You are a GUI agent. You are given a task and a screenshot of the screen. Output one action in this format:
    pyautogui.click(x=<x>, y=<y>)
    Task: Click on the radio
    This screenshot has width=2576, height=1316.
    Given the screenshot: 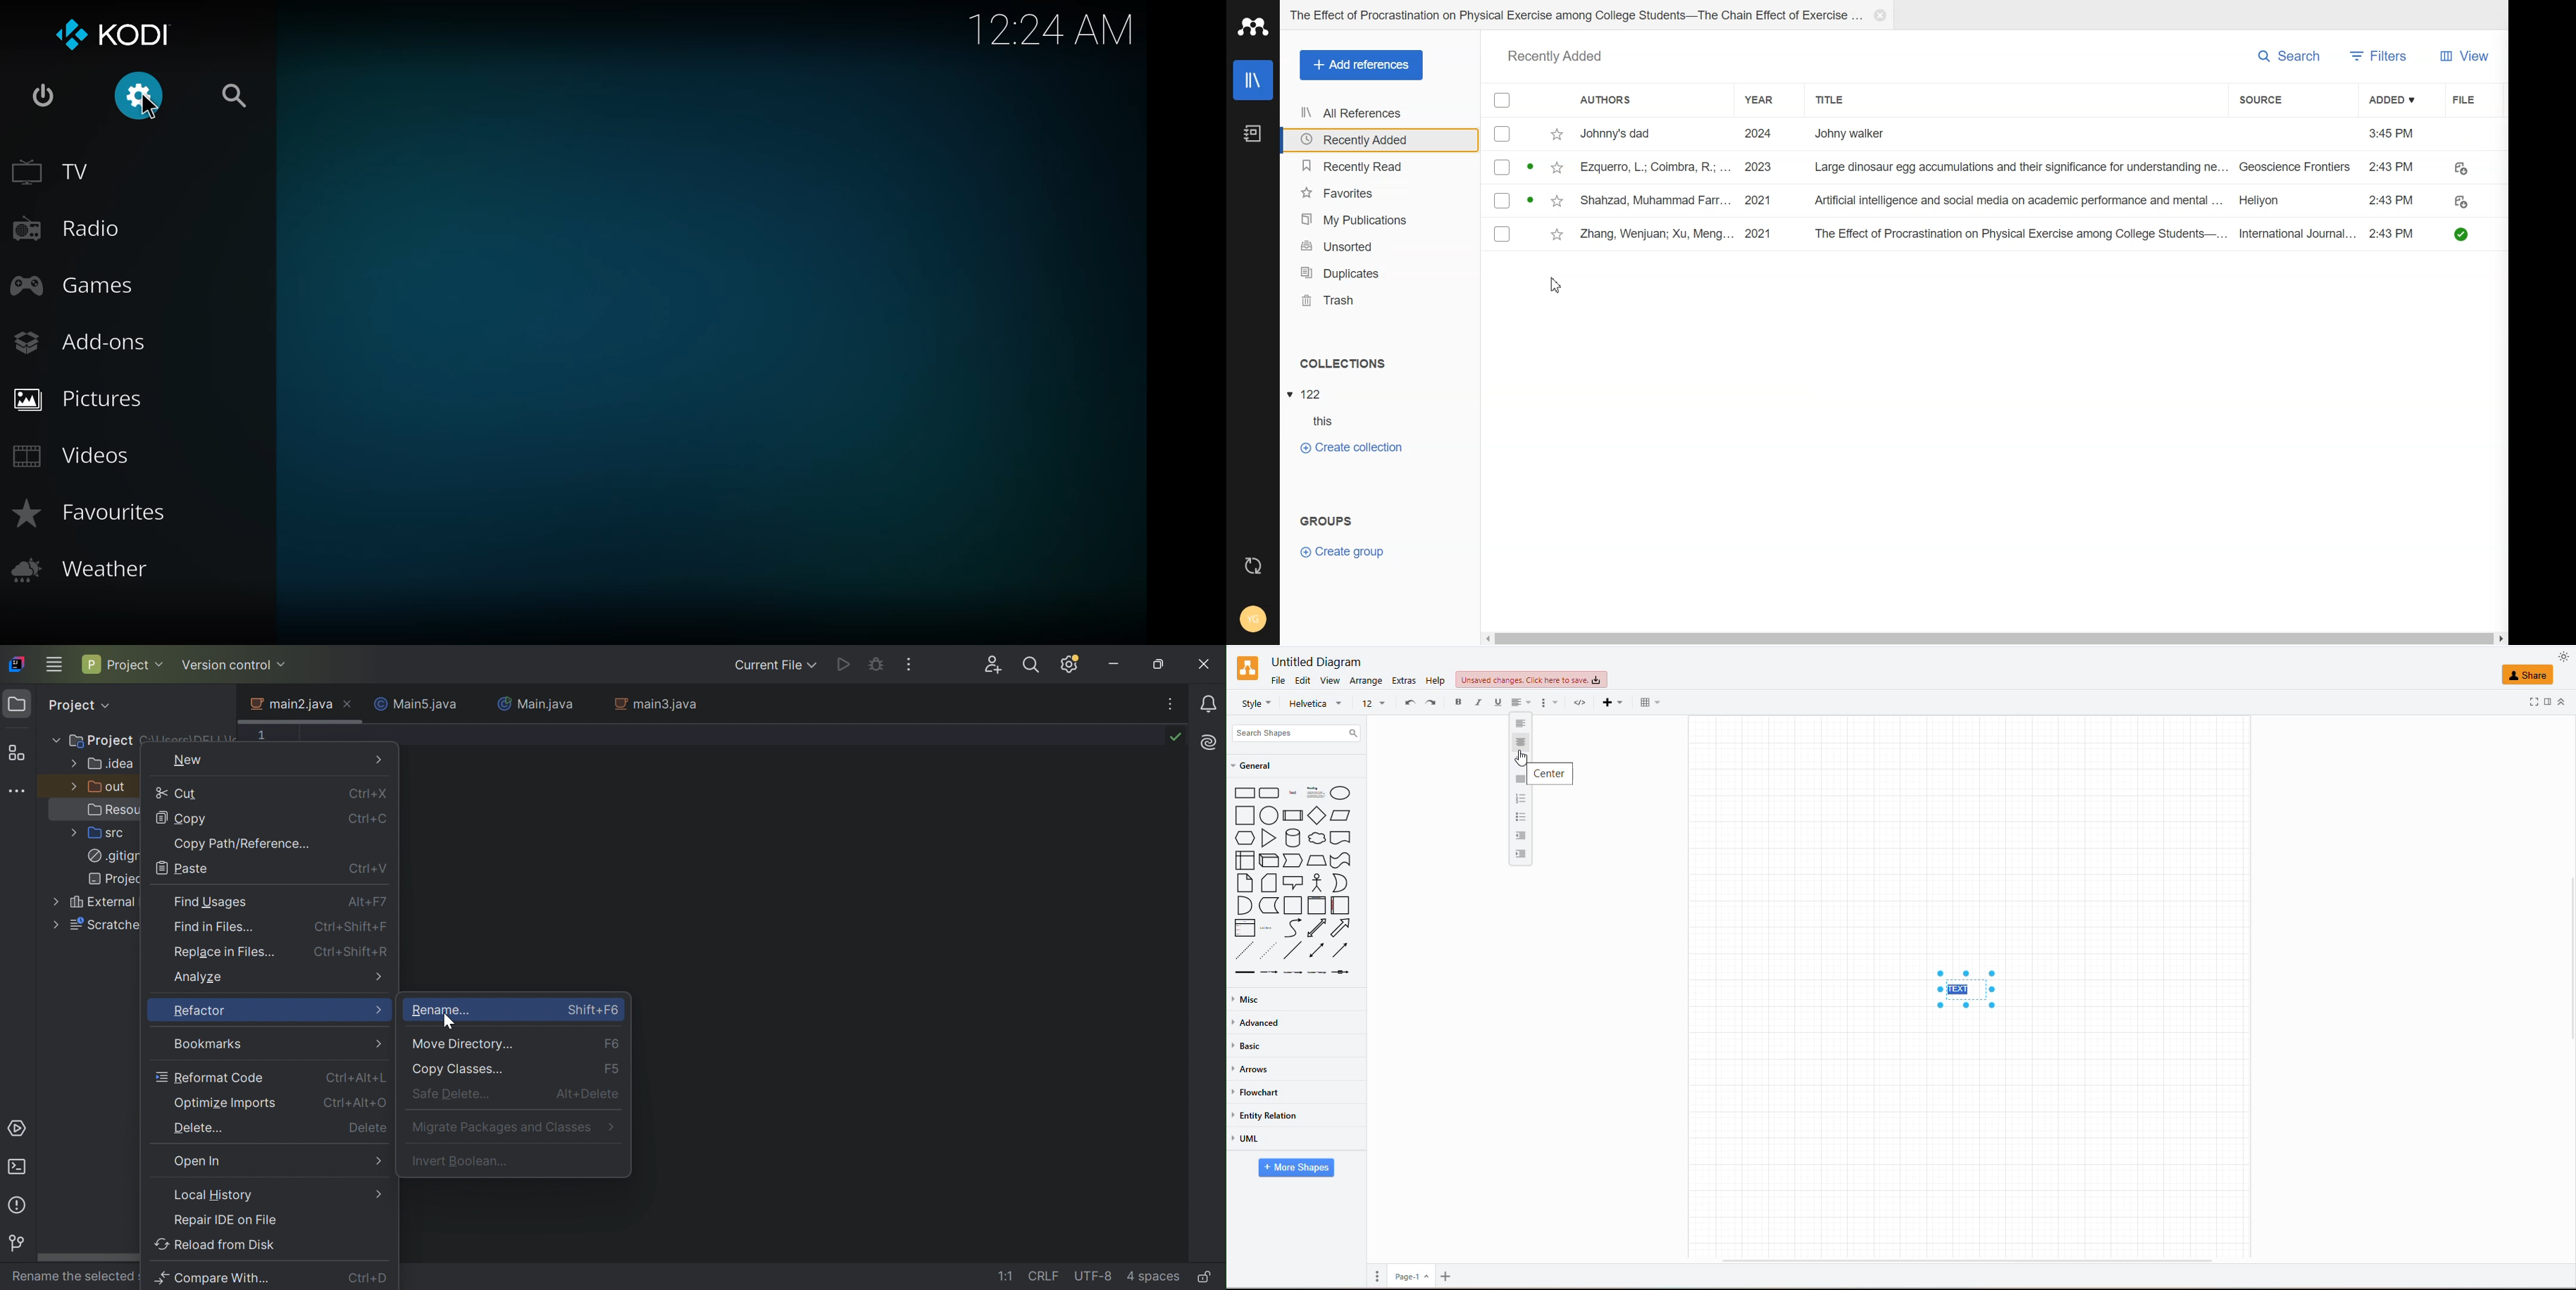 What is the action you would take?
    pyautogui.click(x=70, y=229)
    